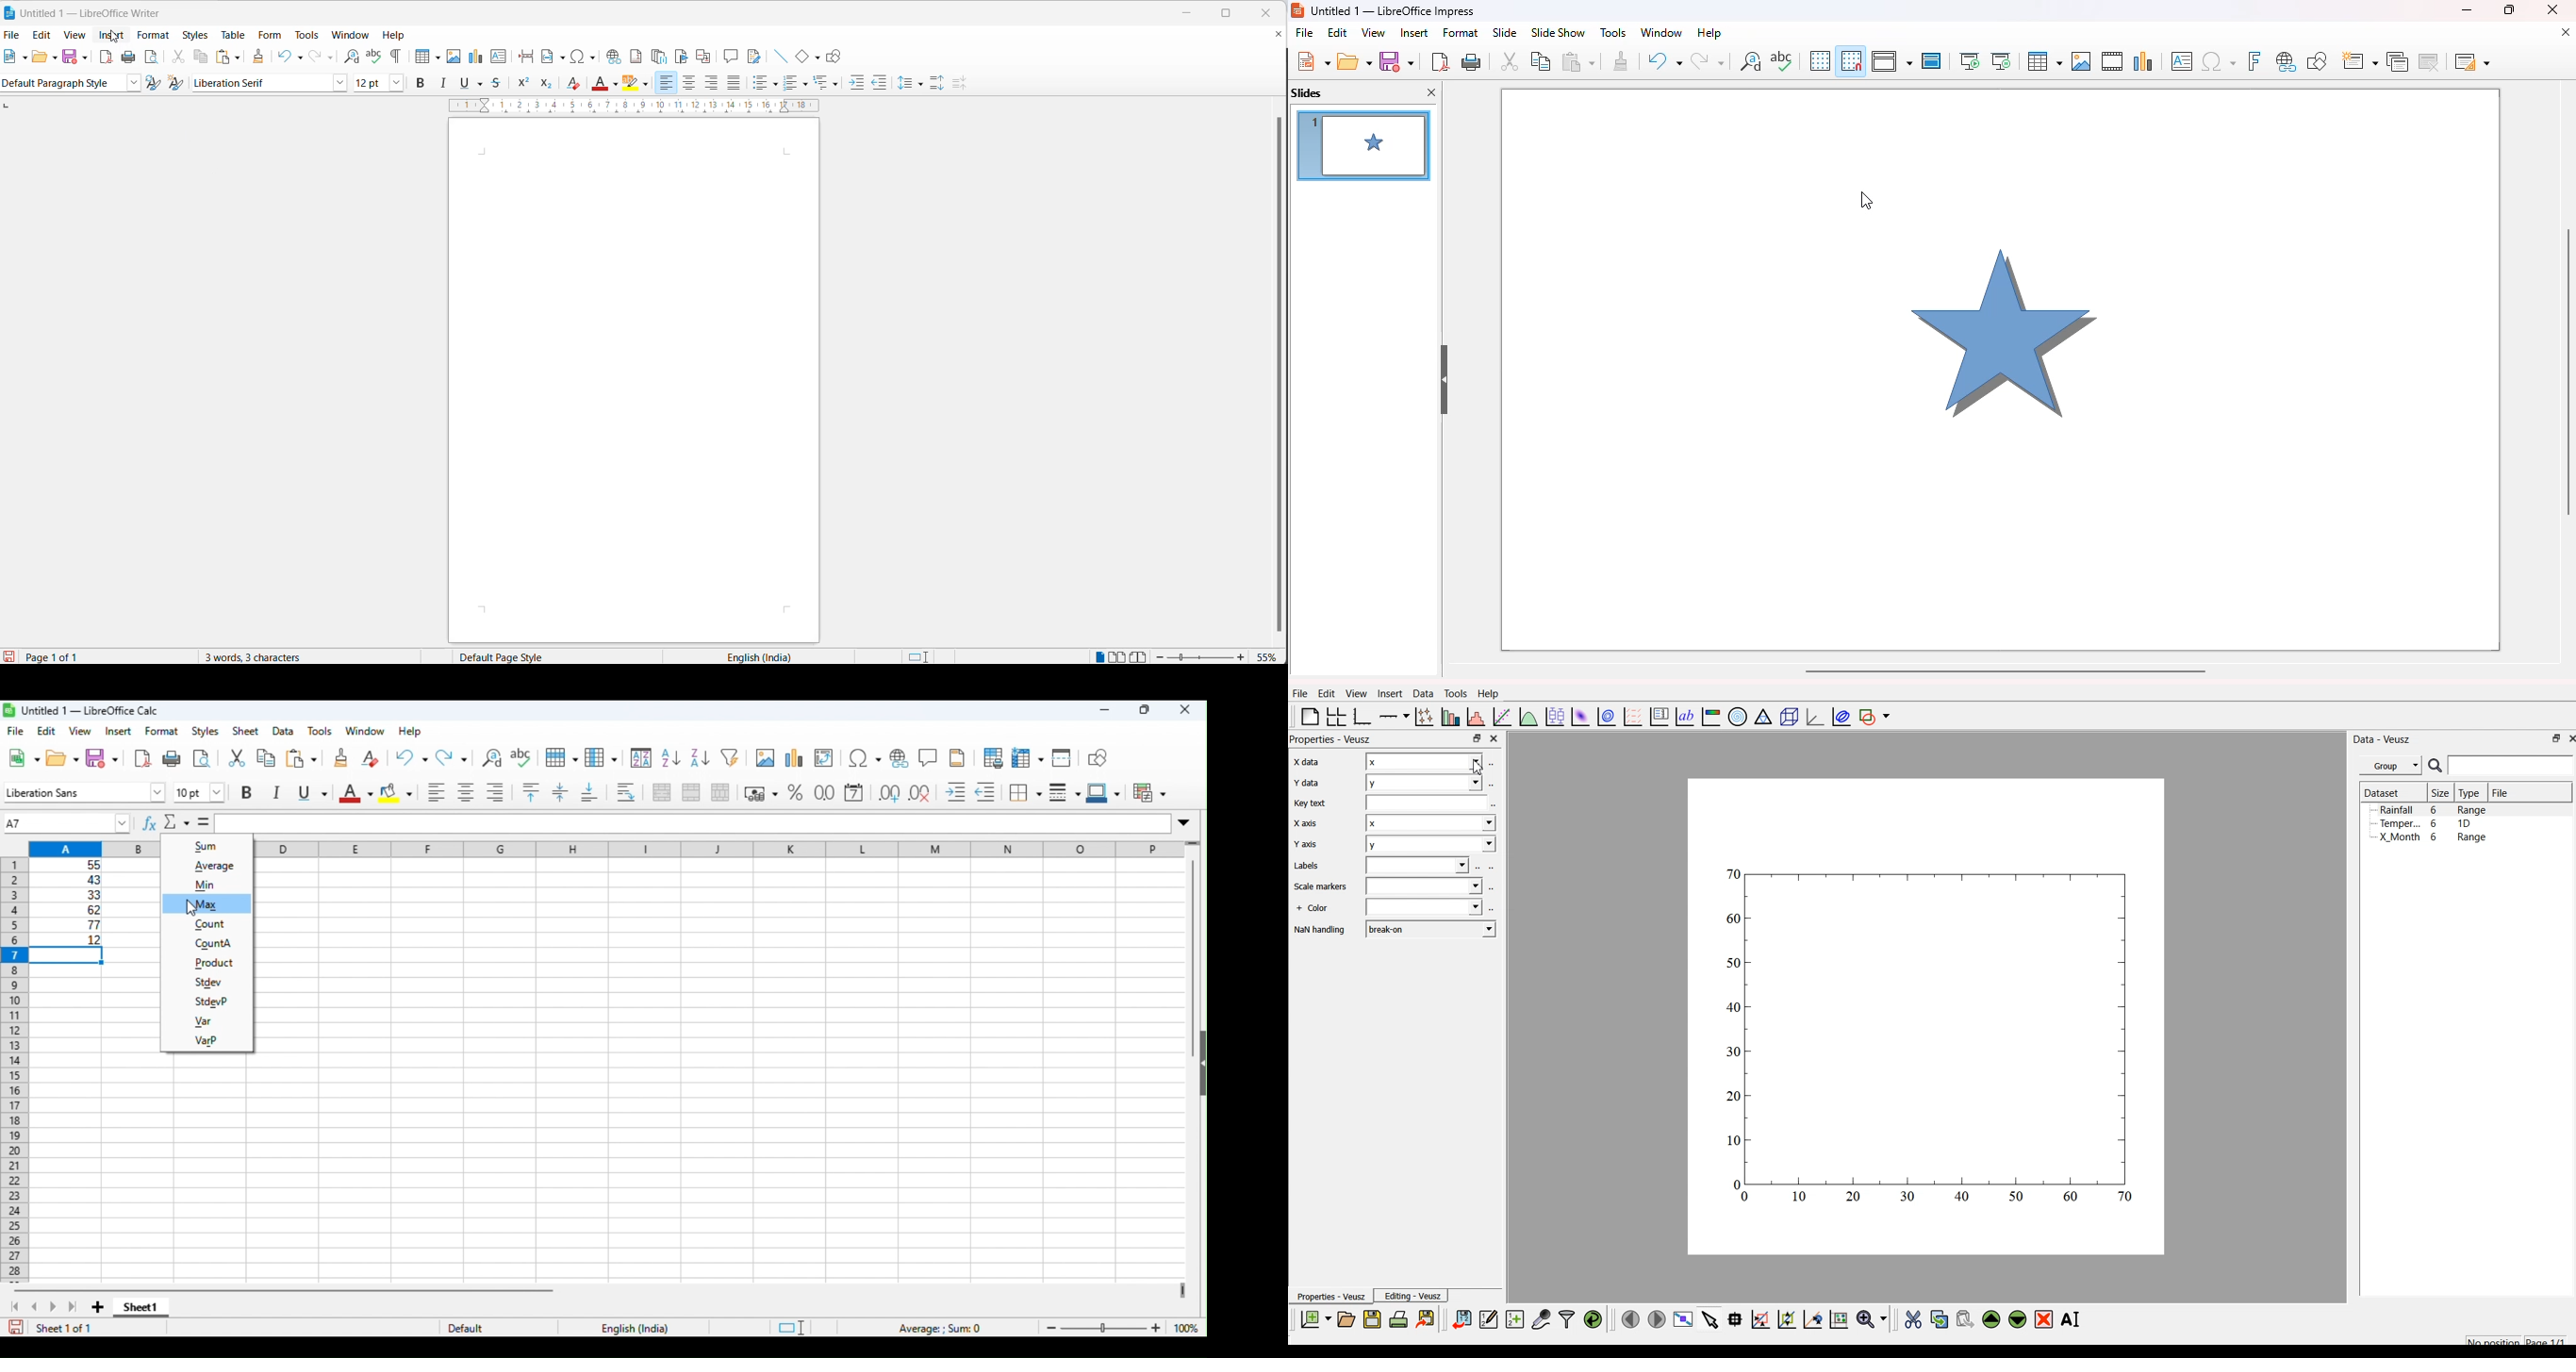 The height and width of the screenshot is (1372, 2576). Describe the element at coordinates (1782, 60) in the screenshot. I see `spelling` at that location.